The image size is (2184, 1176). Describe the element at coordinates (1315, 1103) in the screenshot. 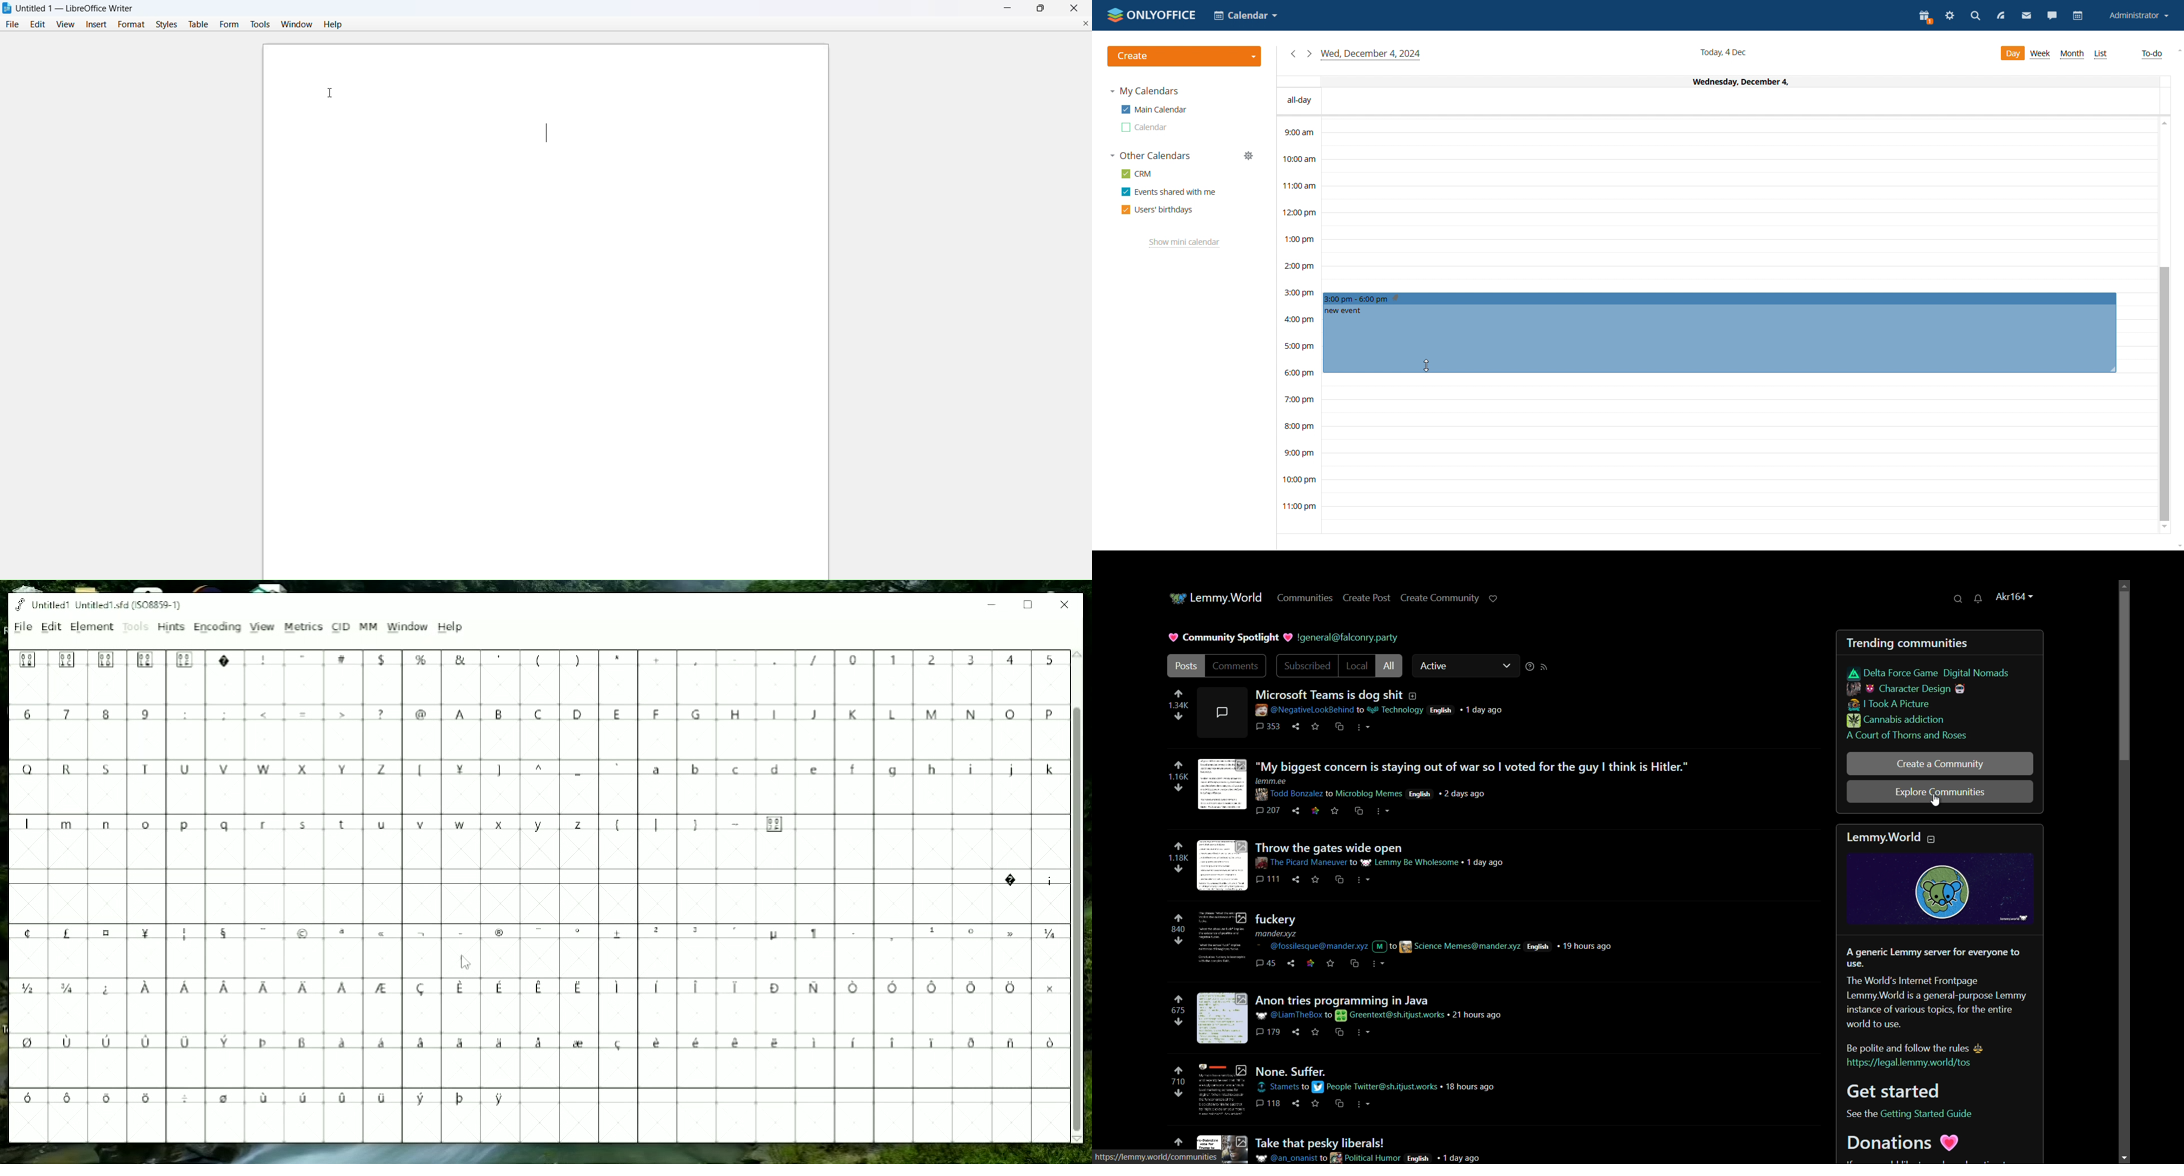

I see `save` at that location.